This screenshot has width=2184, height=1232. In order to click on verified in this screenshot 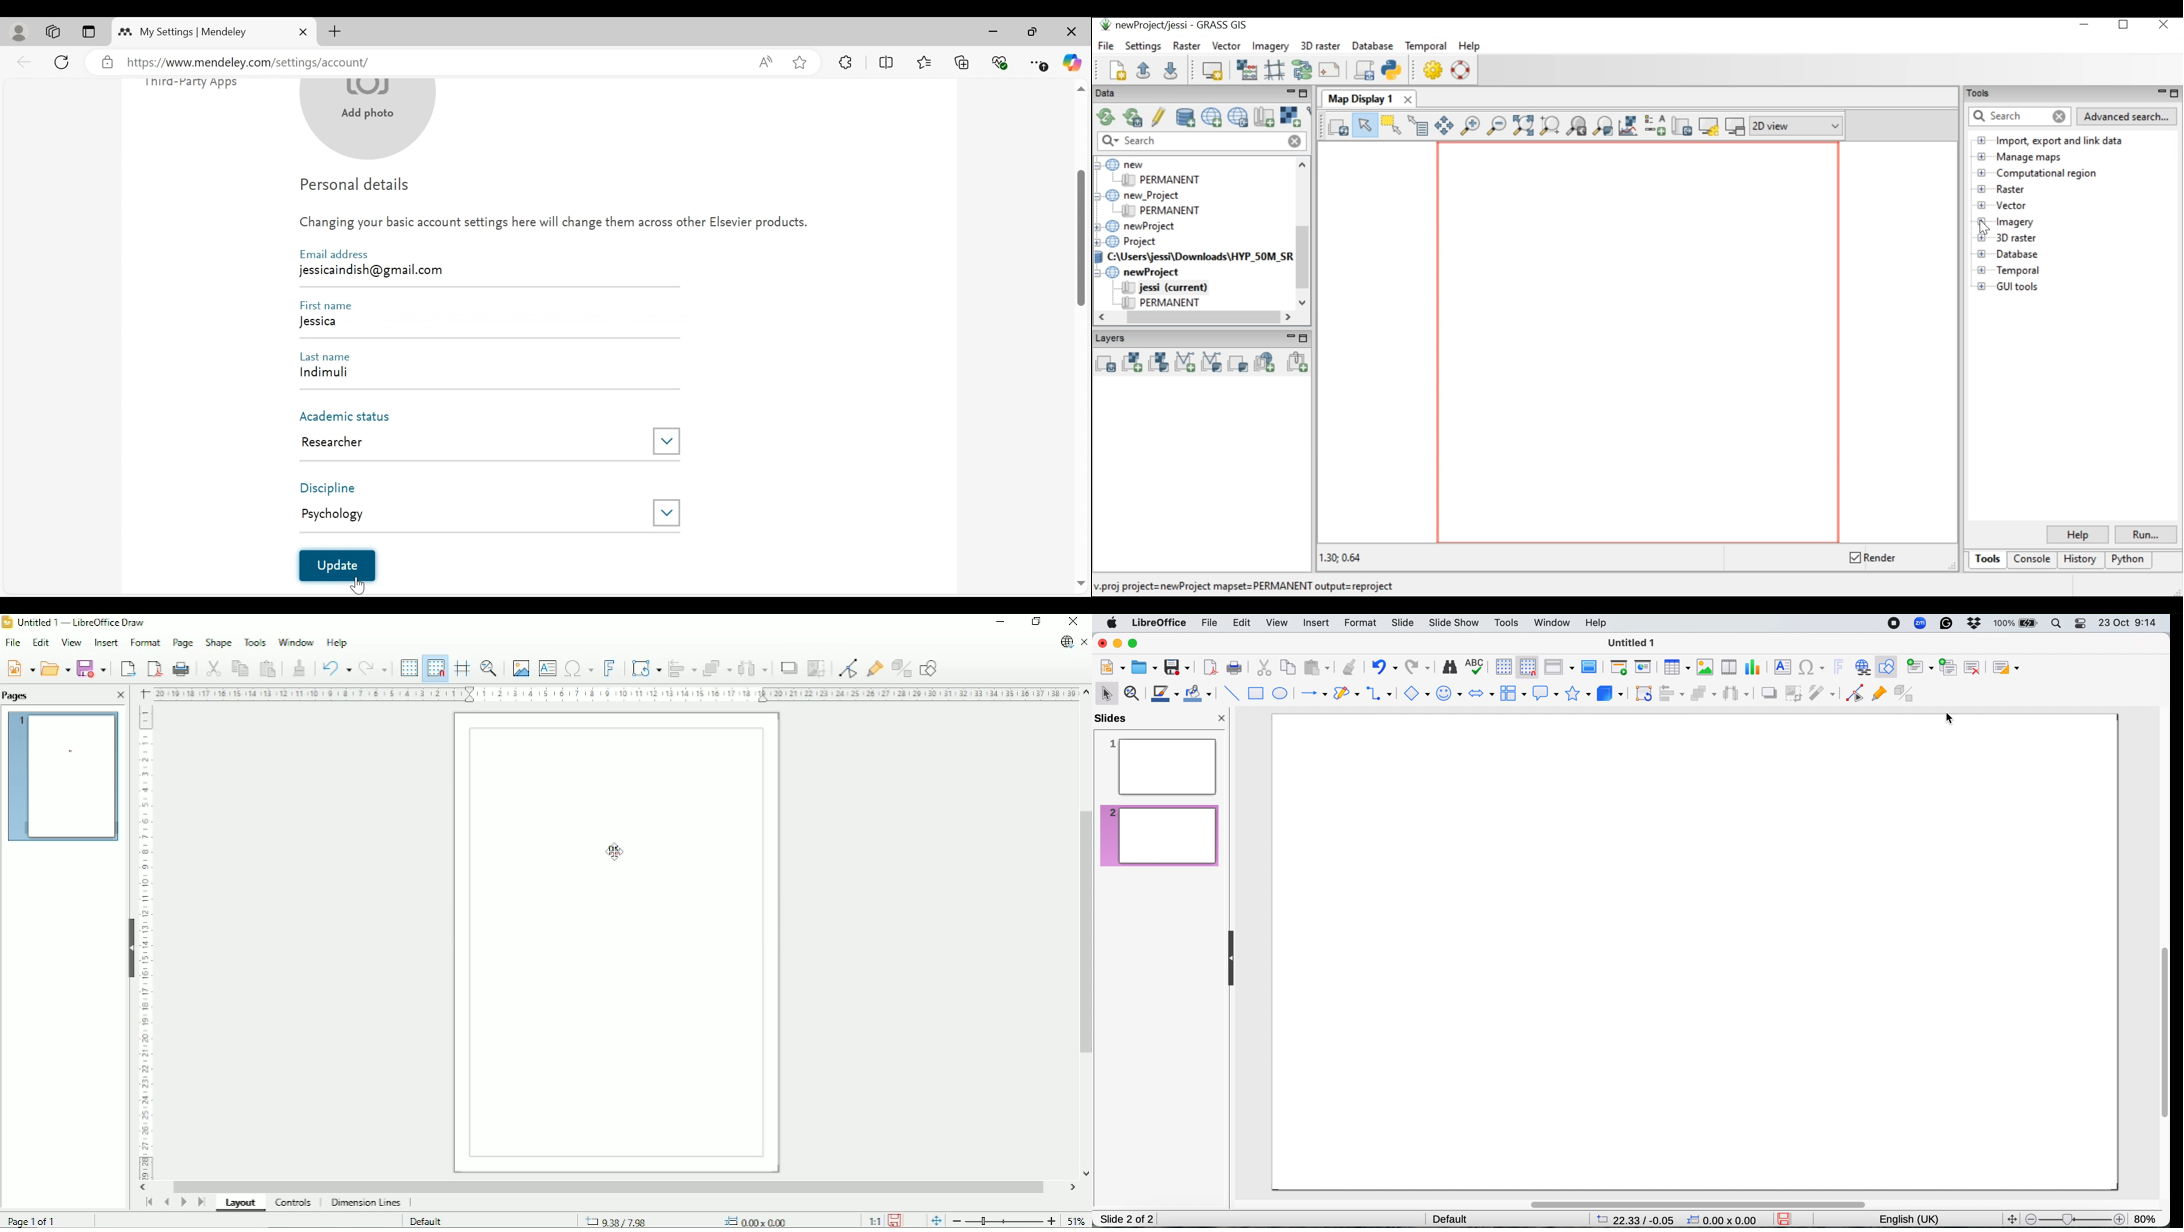, I will do `click(107, 63)`.